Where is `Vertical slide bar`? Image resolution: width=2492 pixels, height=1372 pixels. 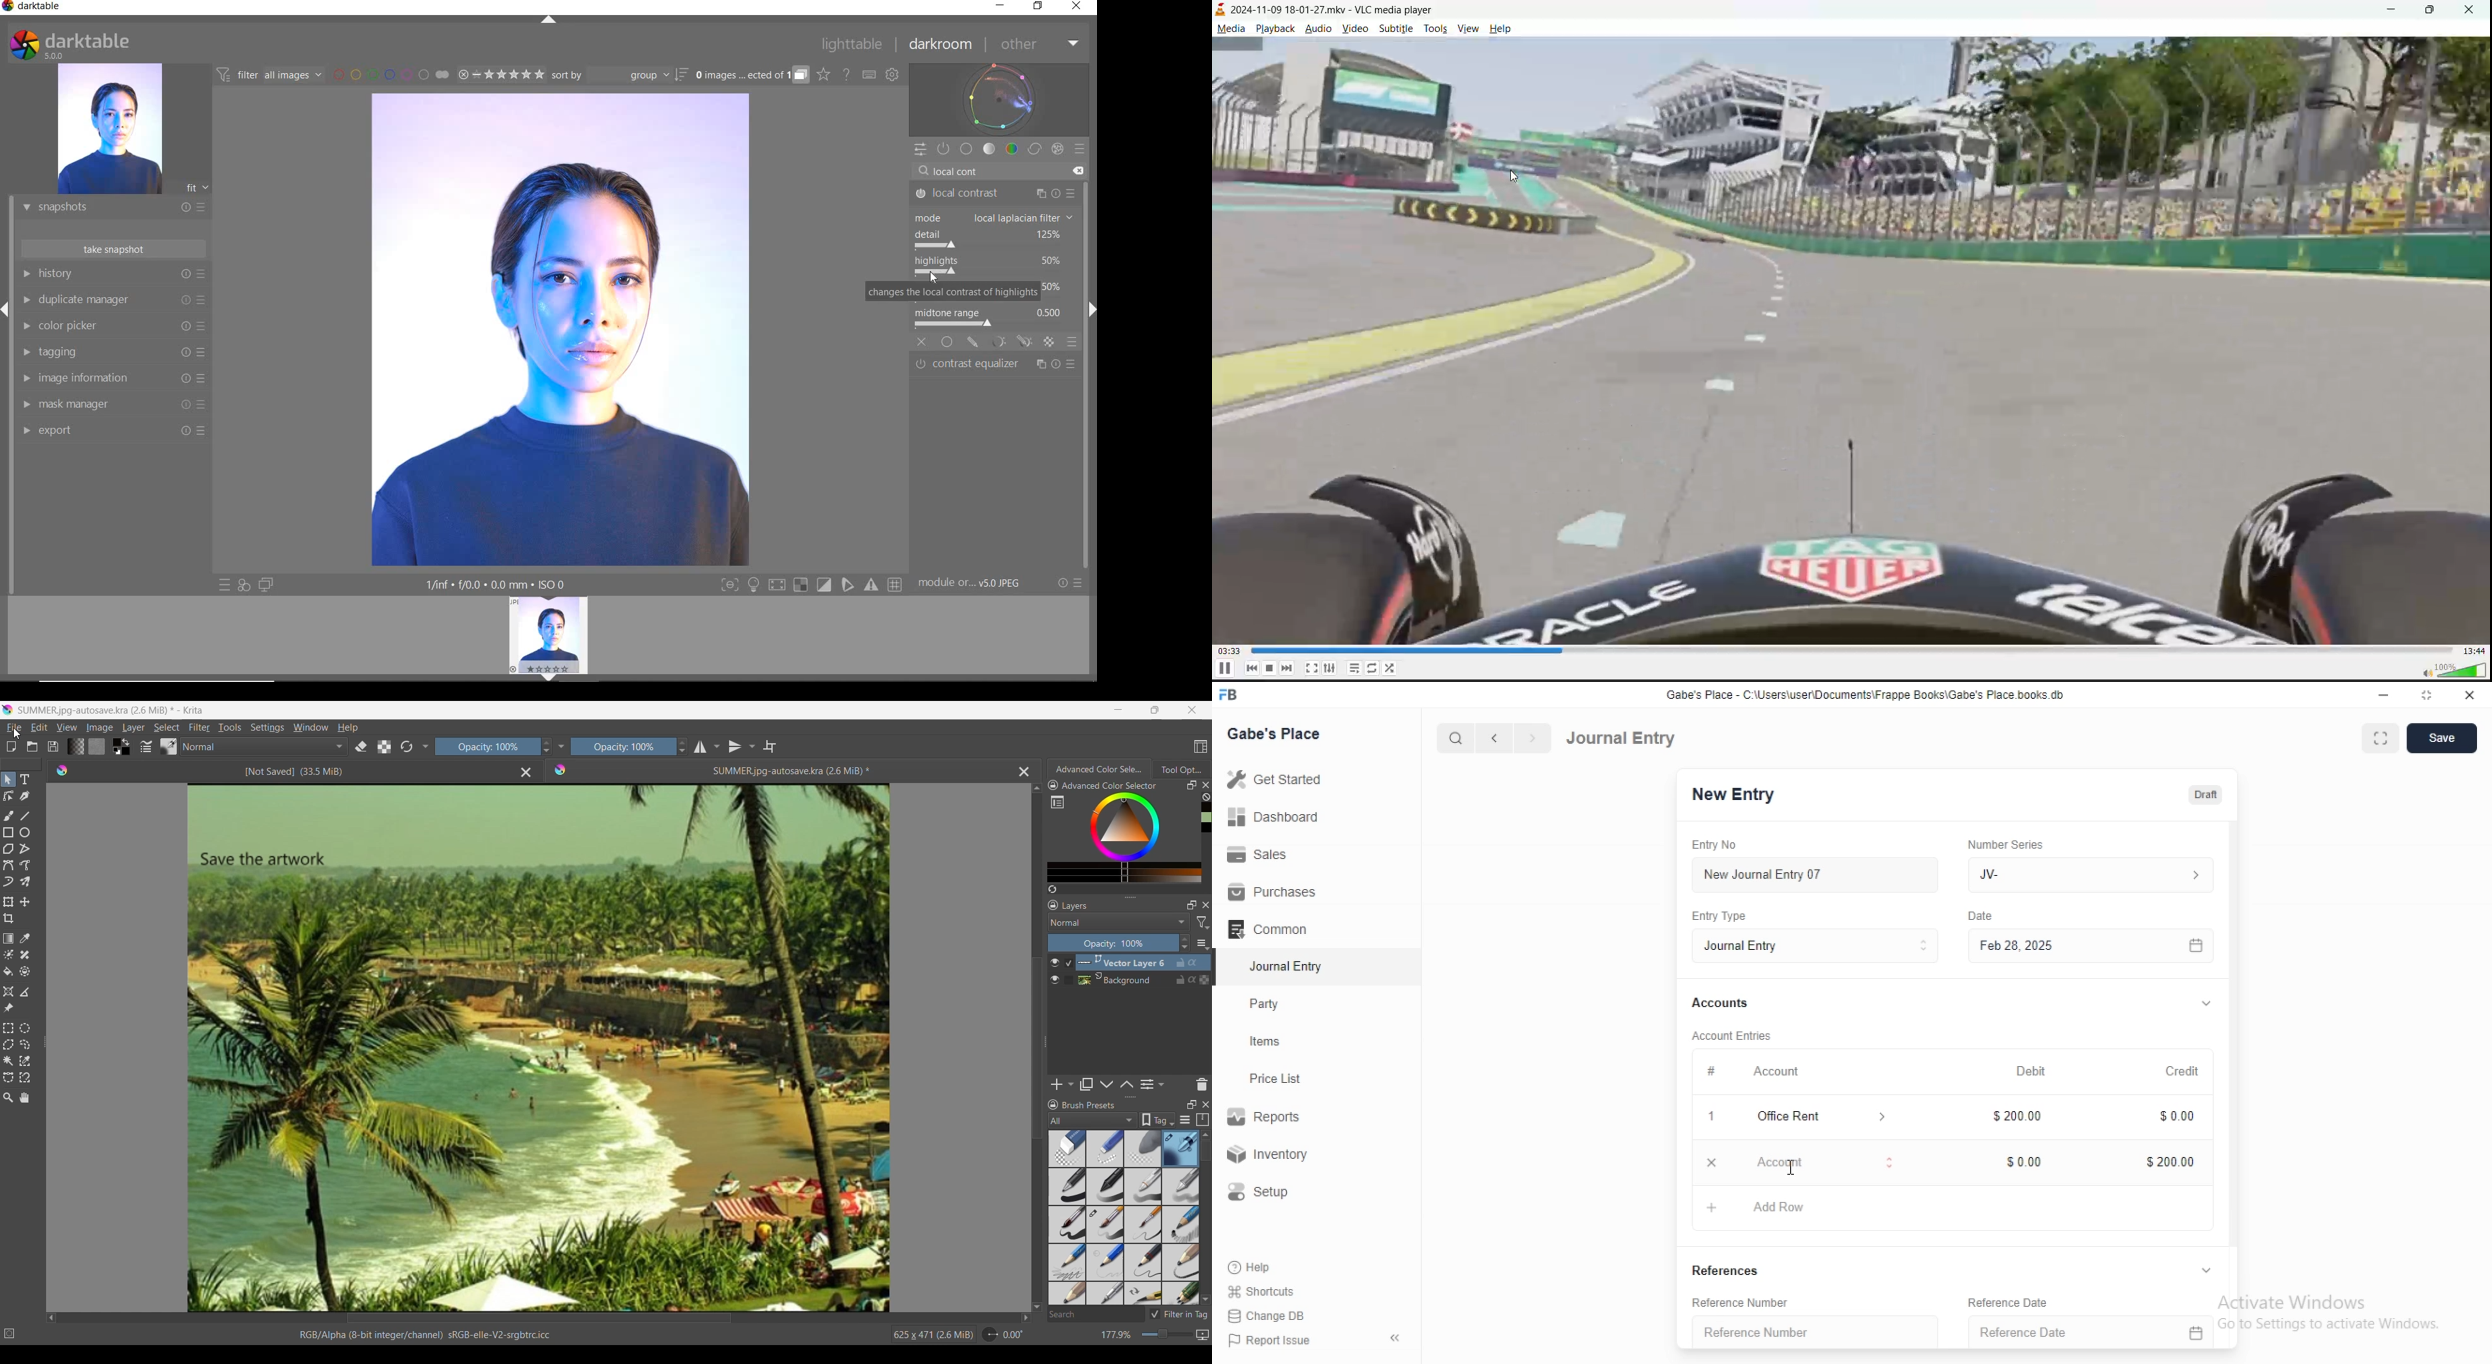
Vertical slide bar is located at coordinates (1205, 1151).